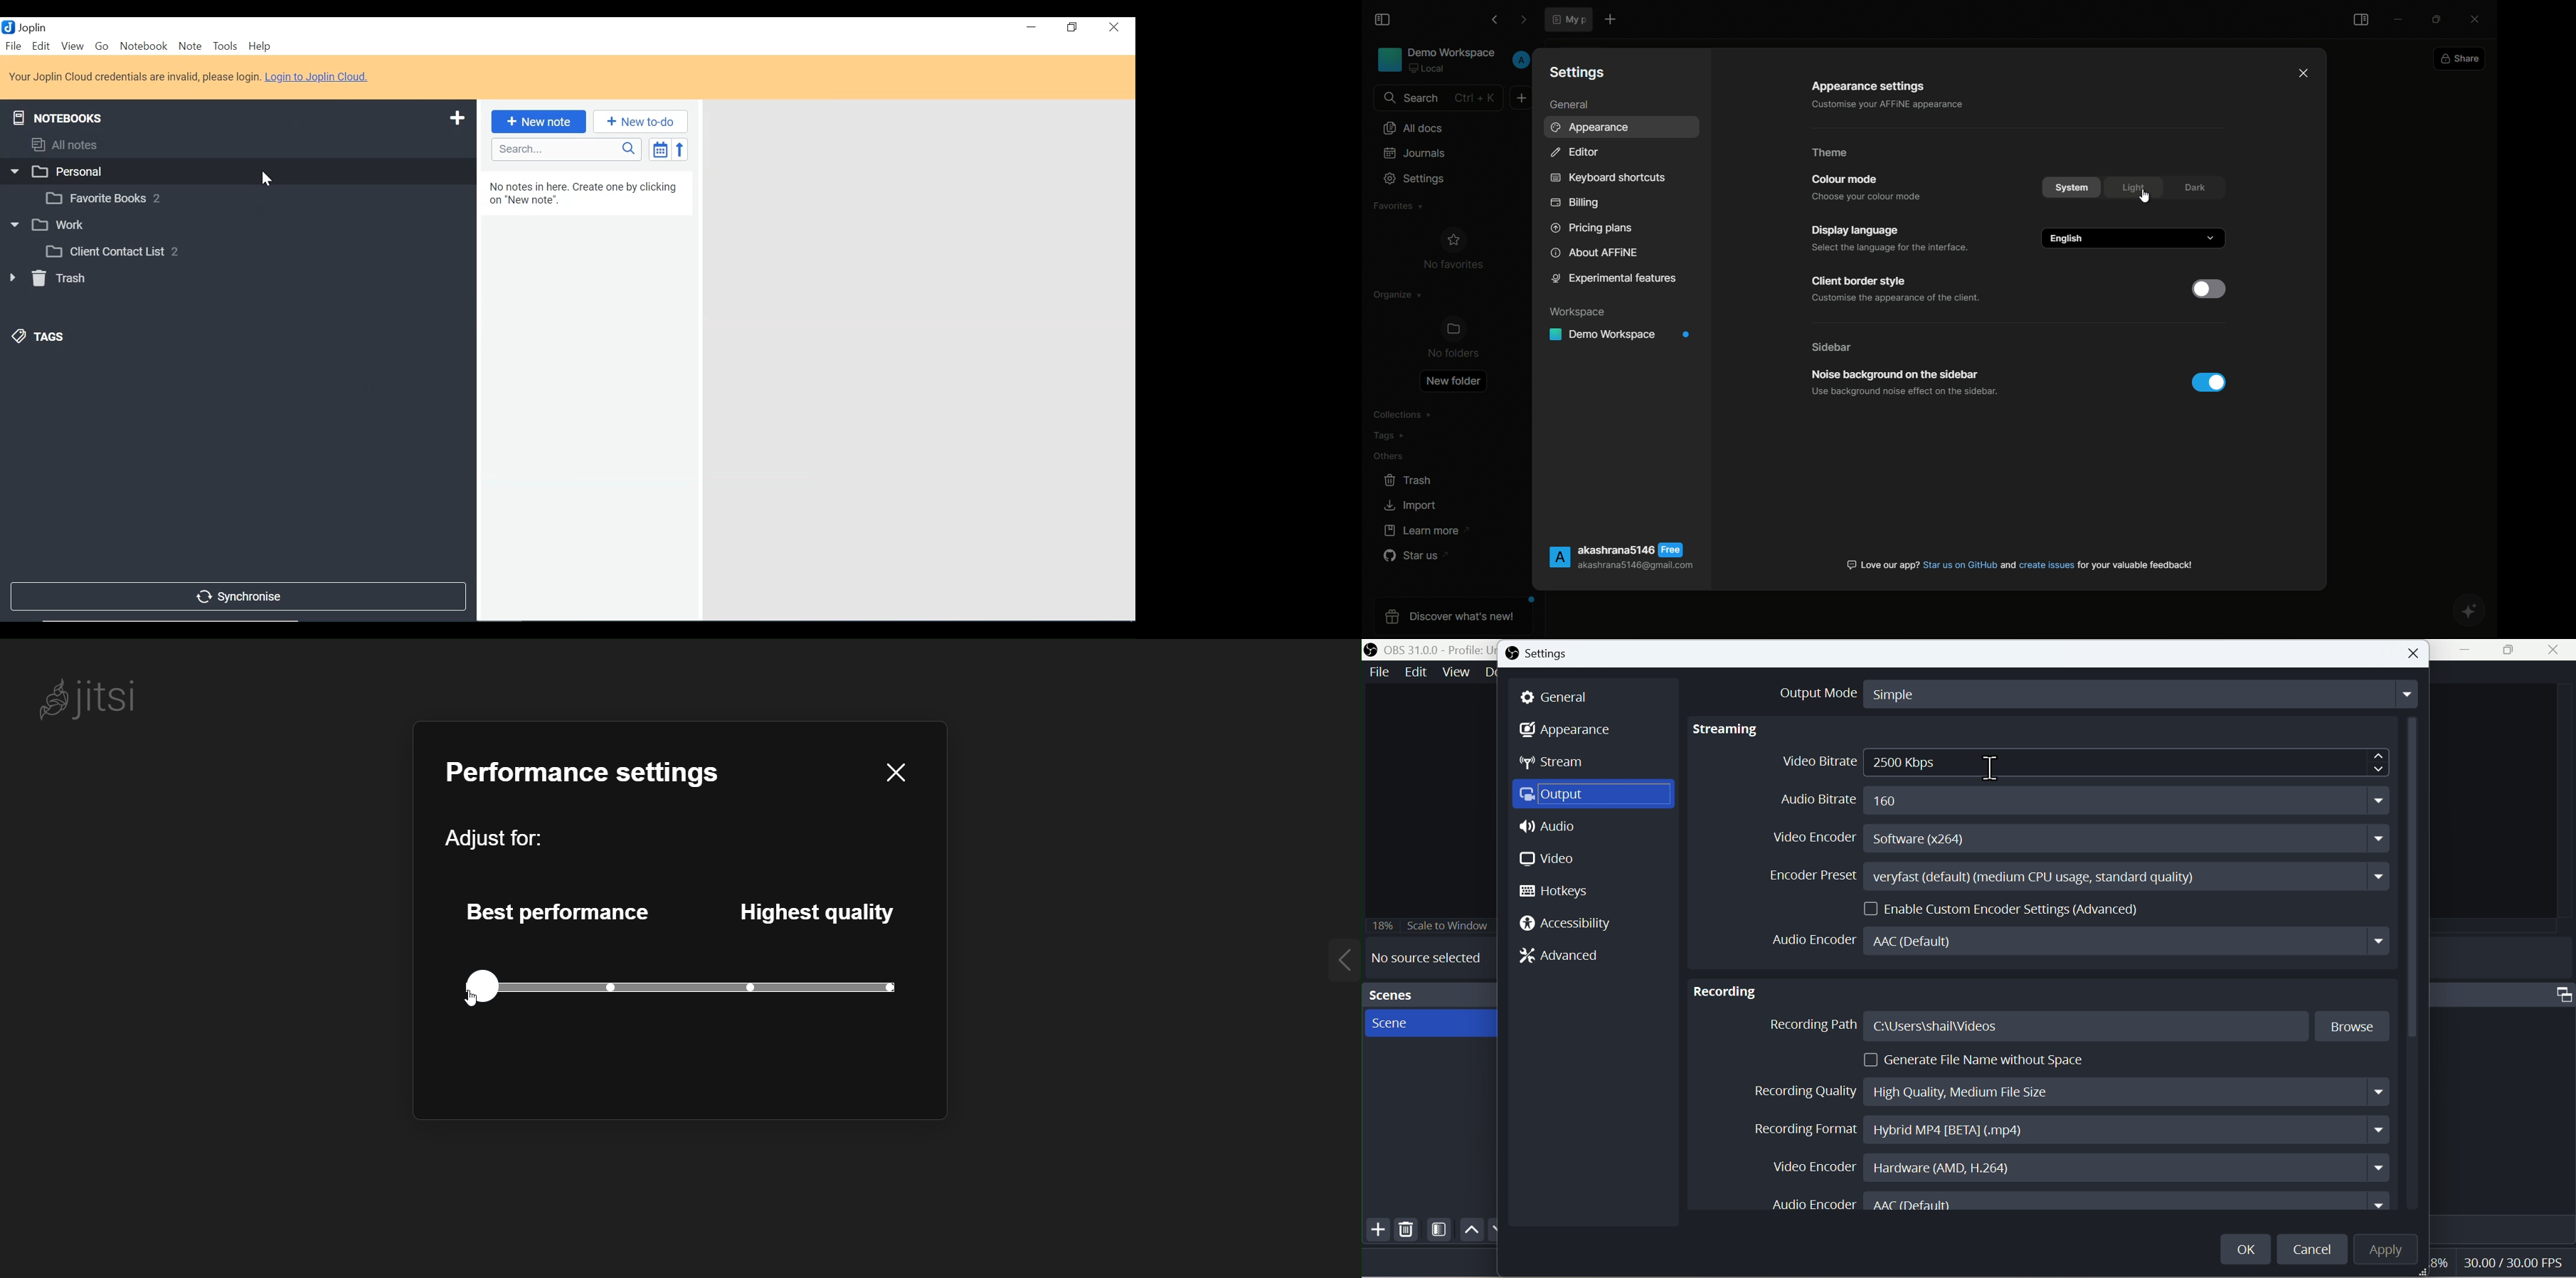  What do you see at coordinates (237, 144) in the screenshot?
I see `Notebooks and Tags Display` at bounding box center [237, 144].